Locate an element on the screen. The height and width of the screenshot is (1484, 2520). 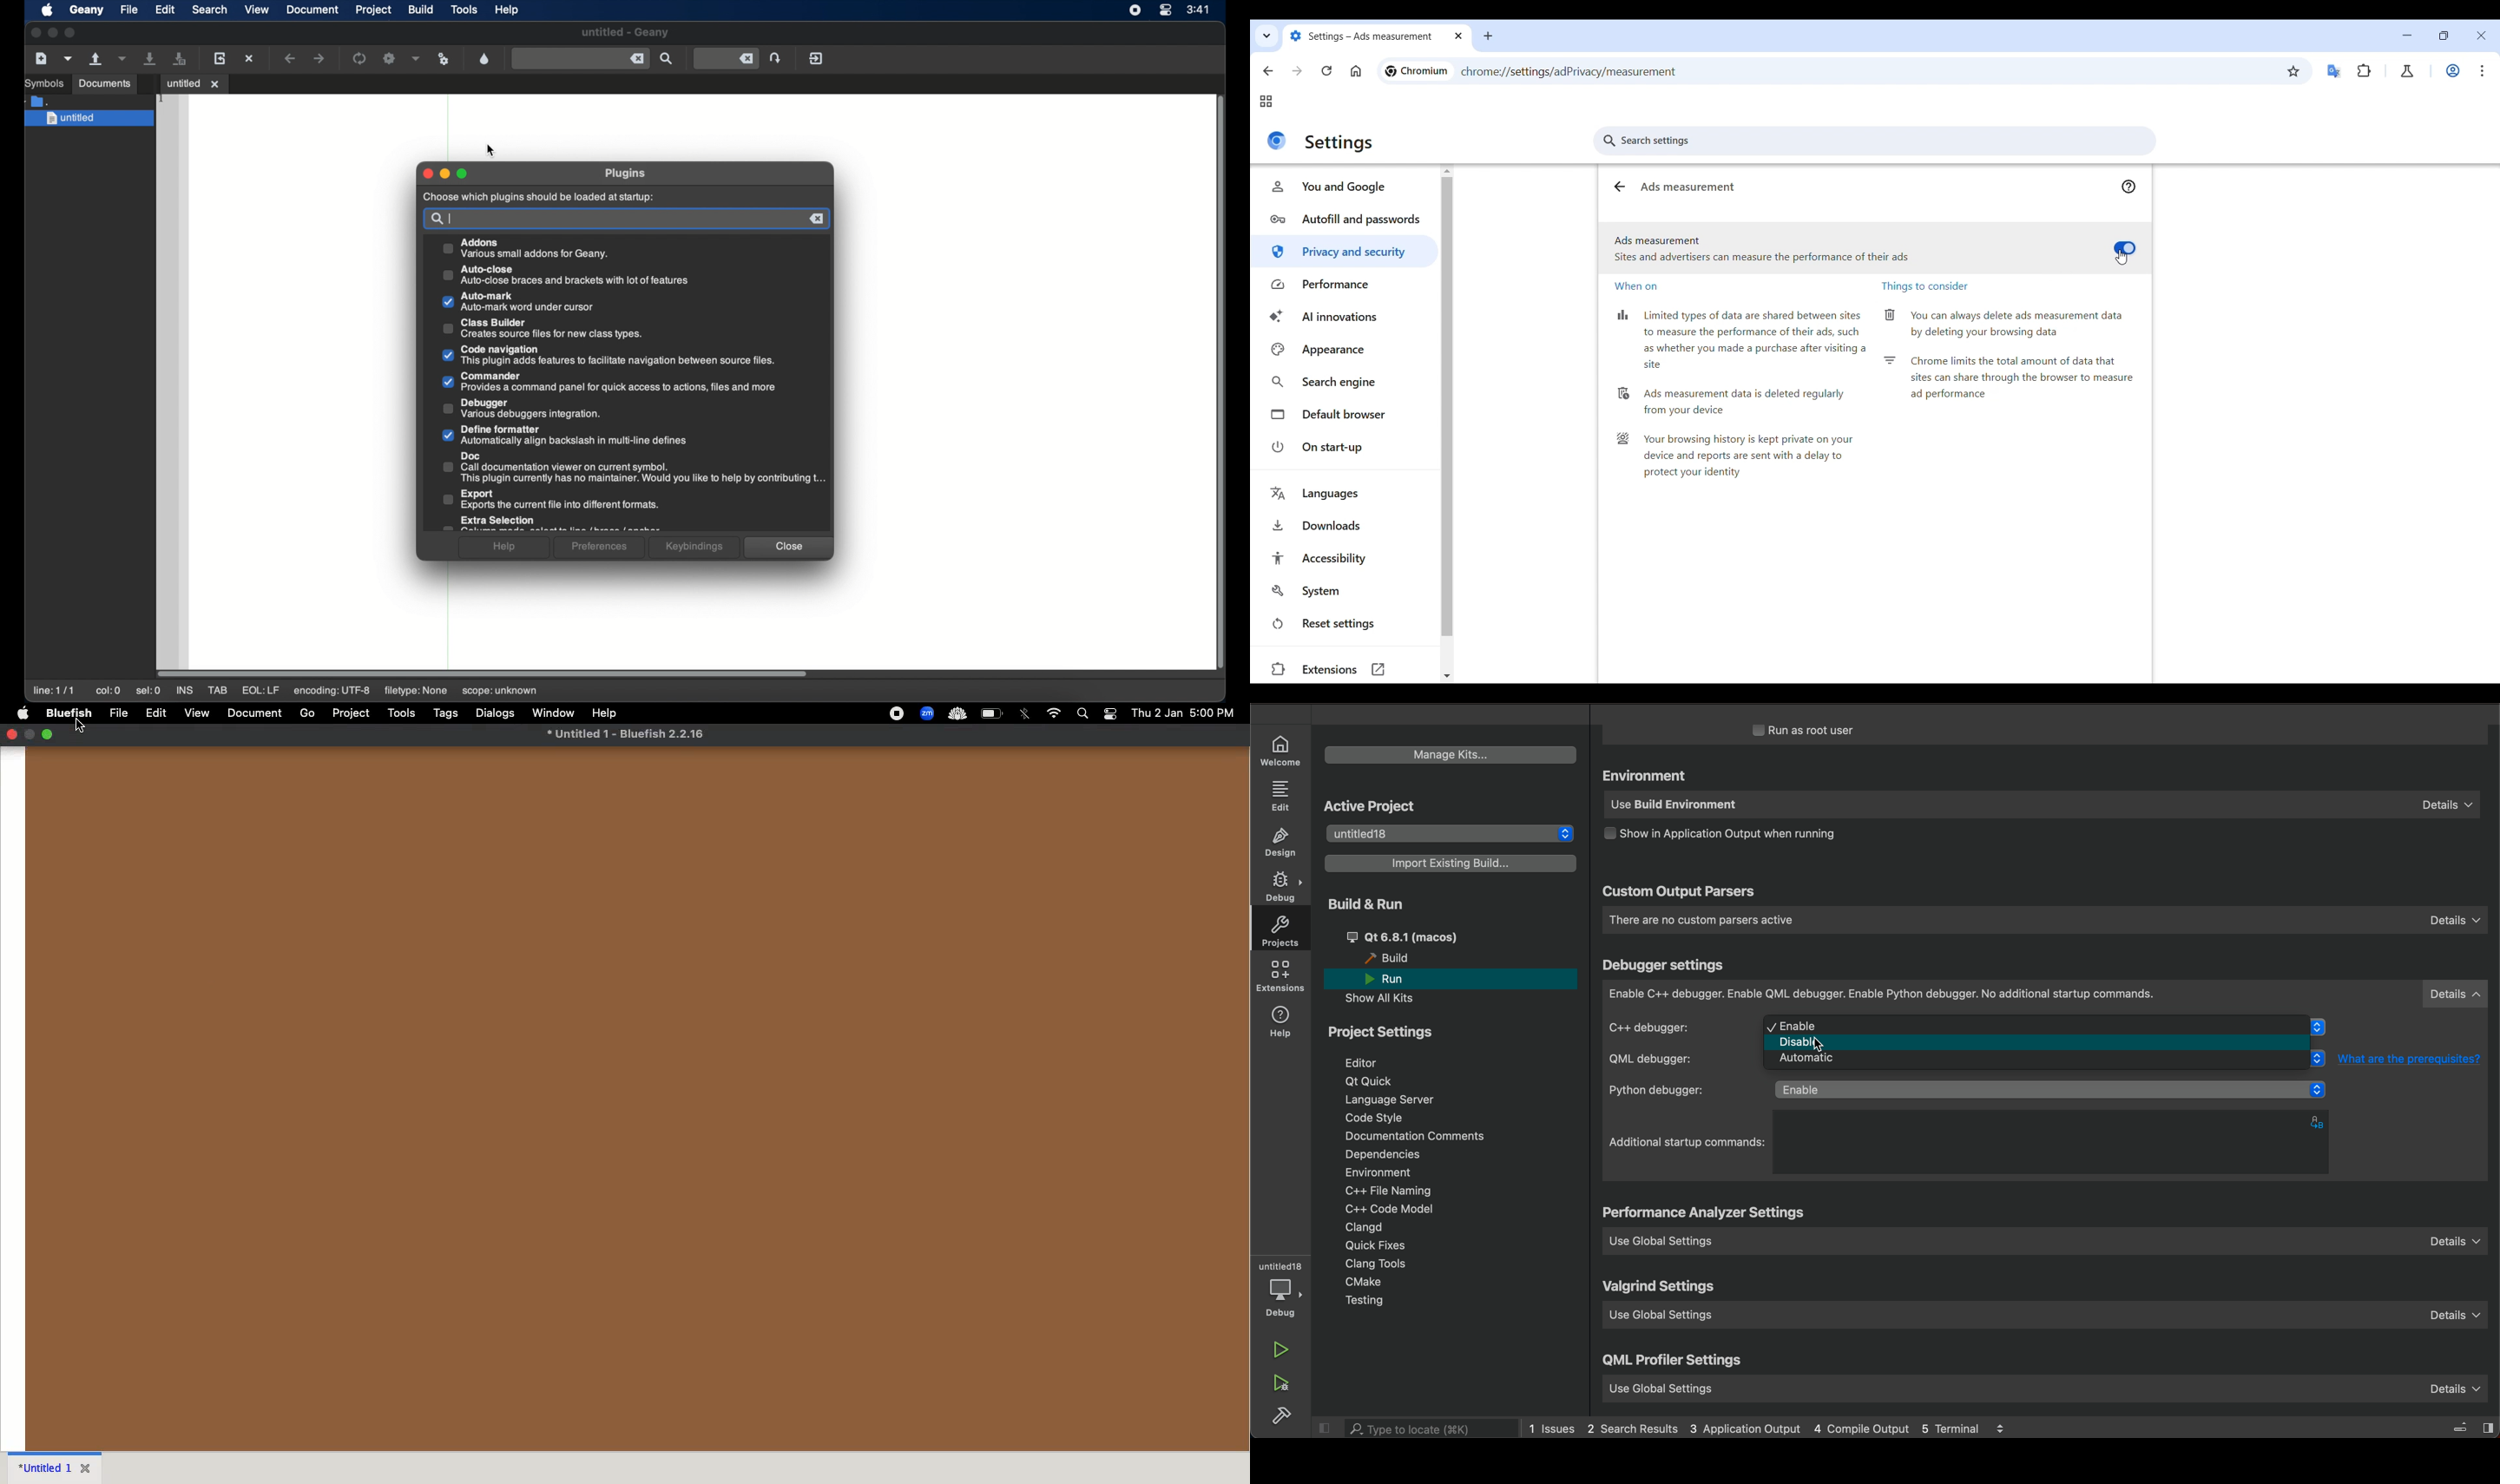
use global  is located at coordinates (2043, 1386).